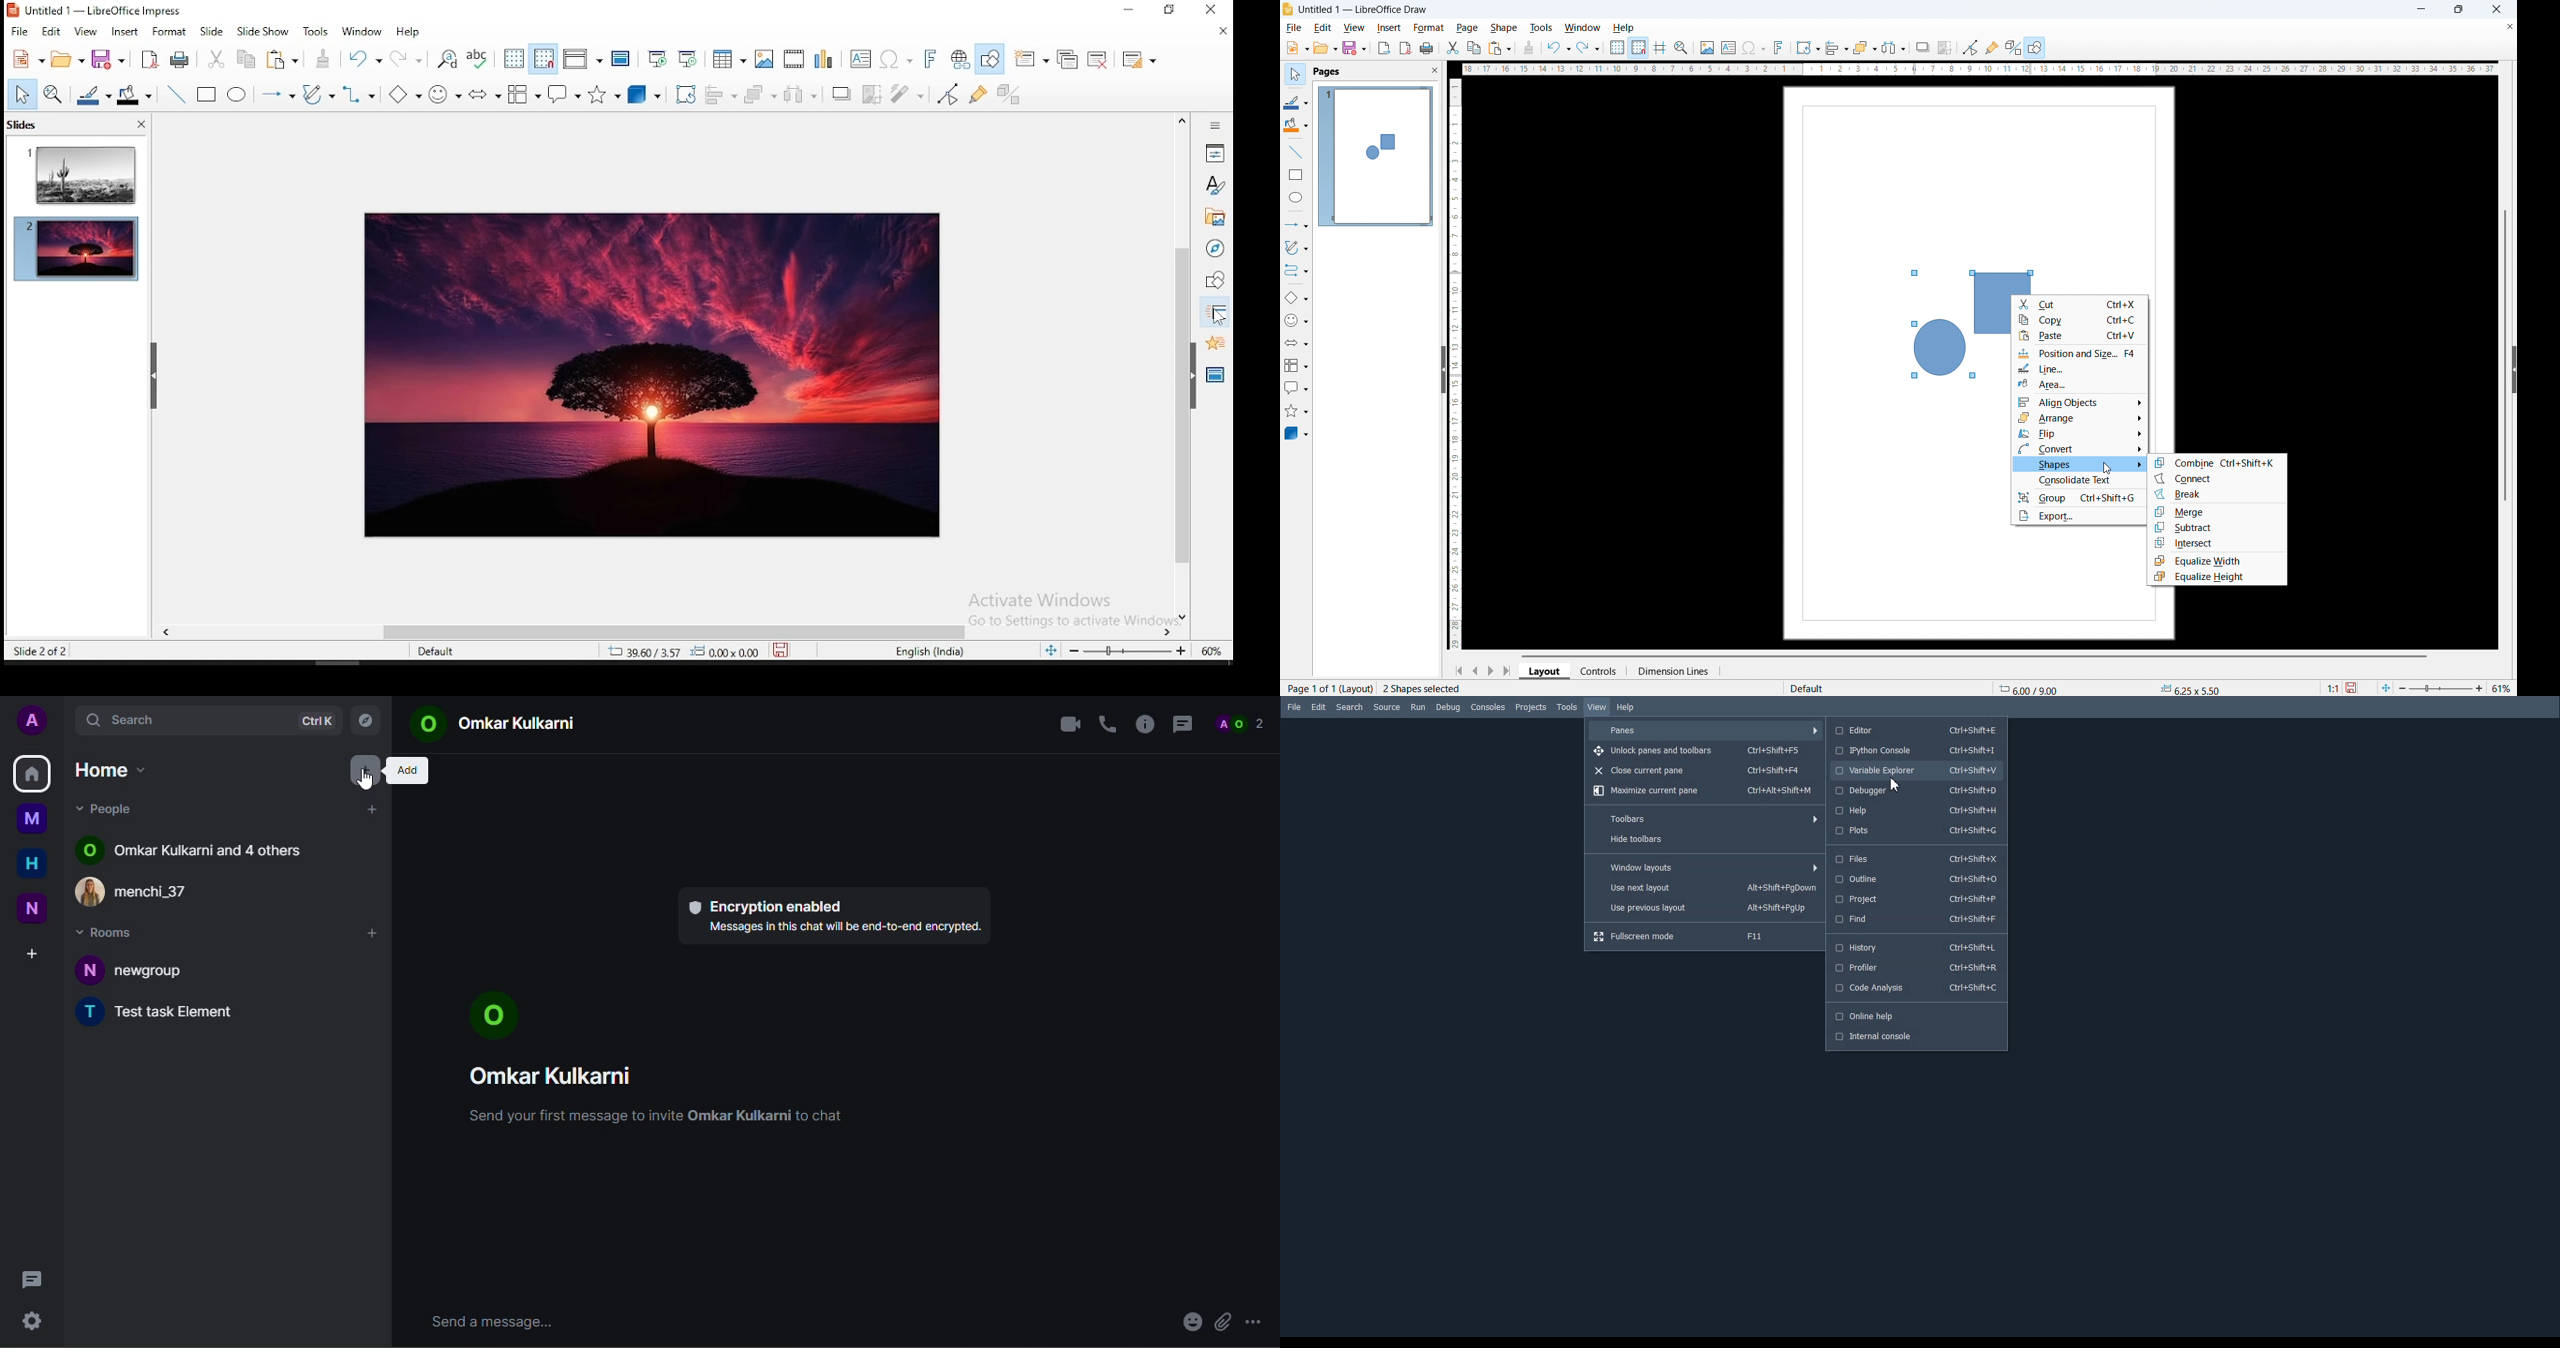  Describe the element at coordinates (1215, 374) in the screenshot. I see `master slides` at that location.